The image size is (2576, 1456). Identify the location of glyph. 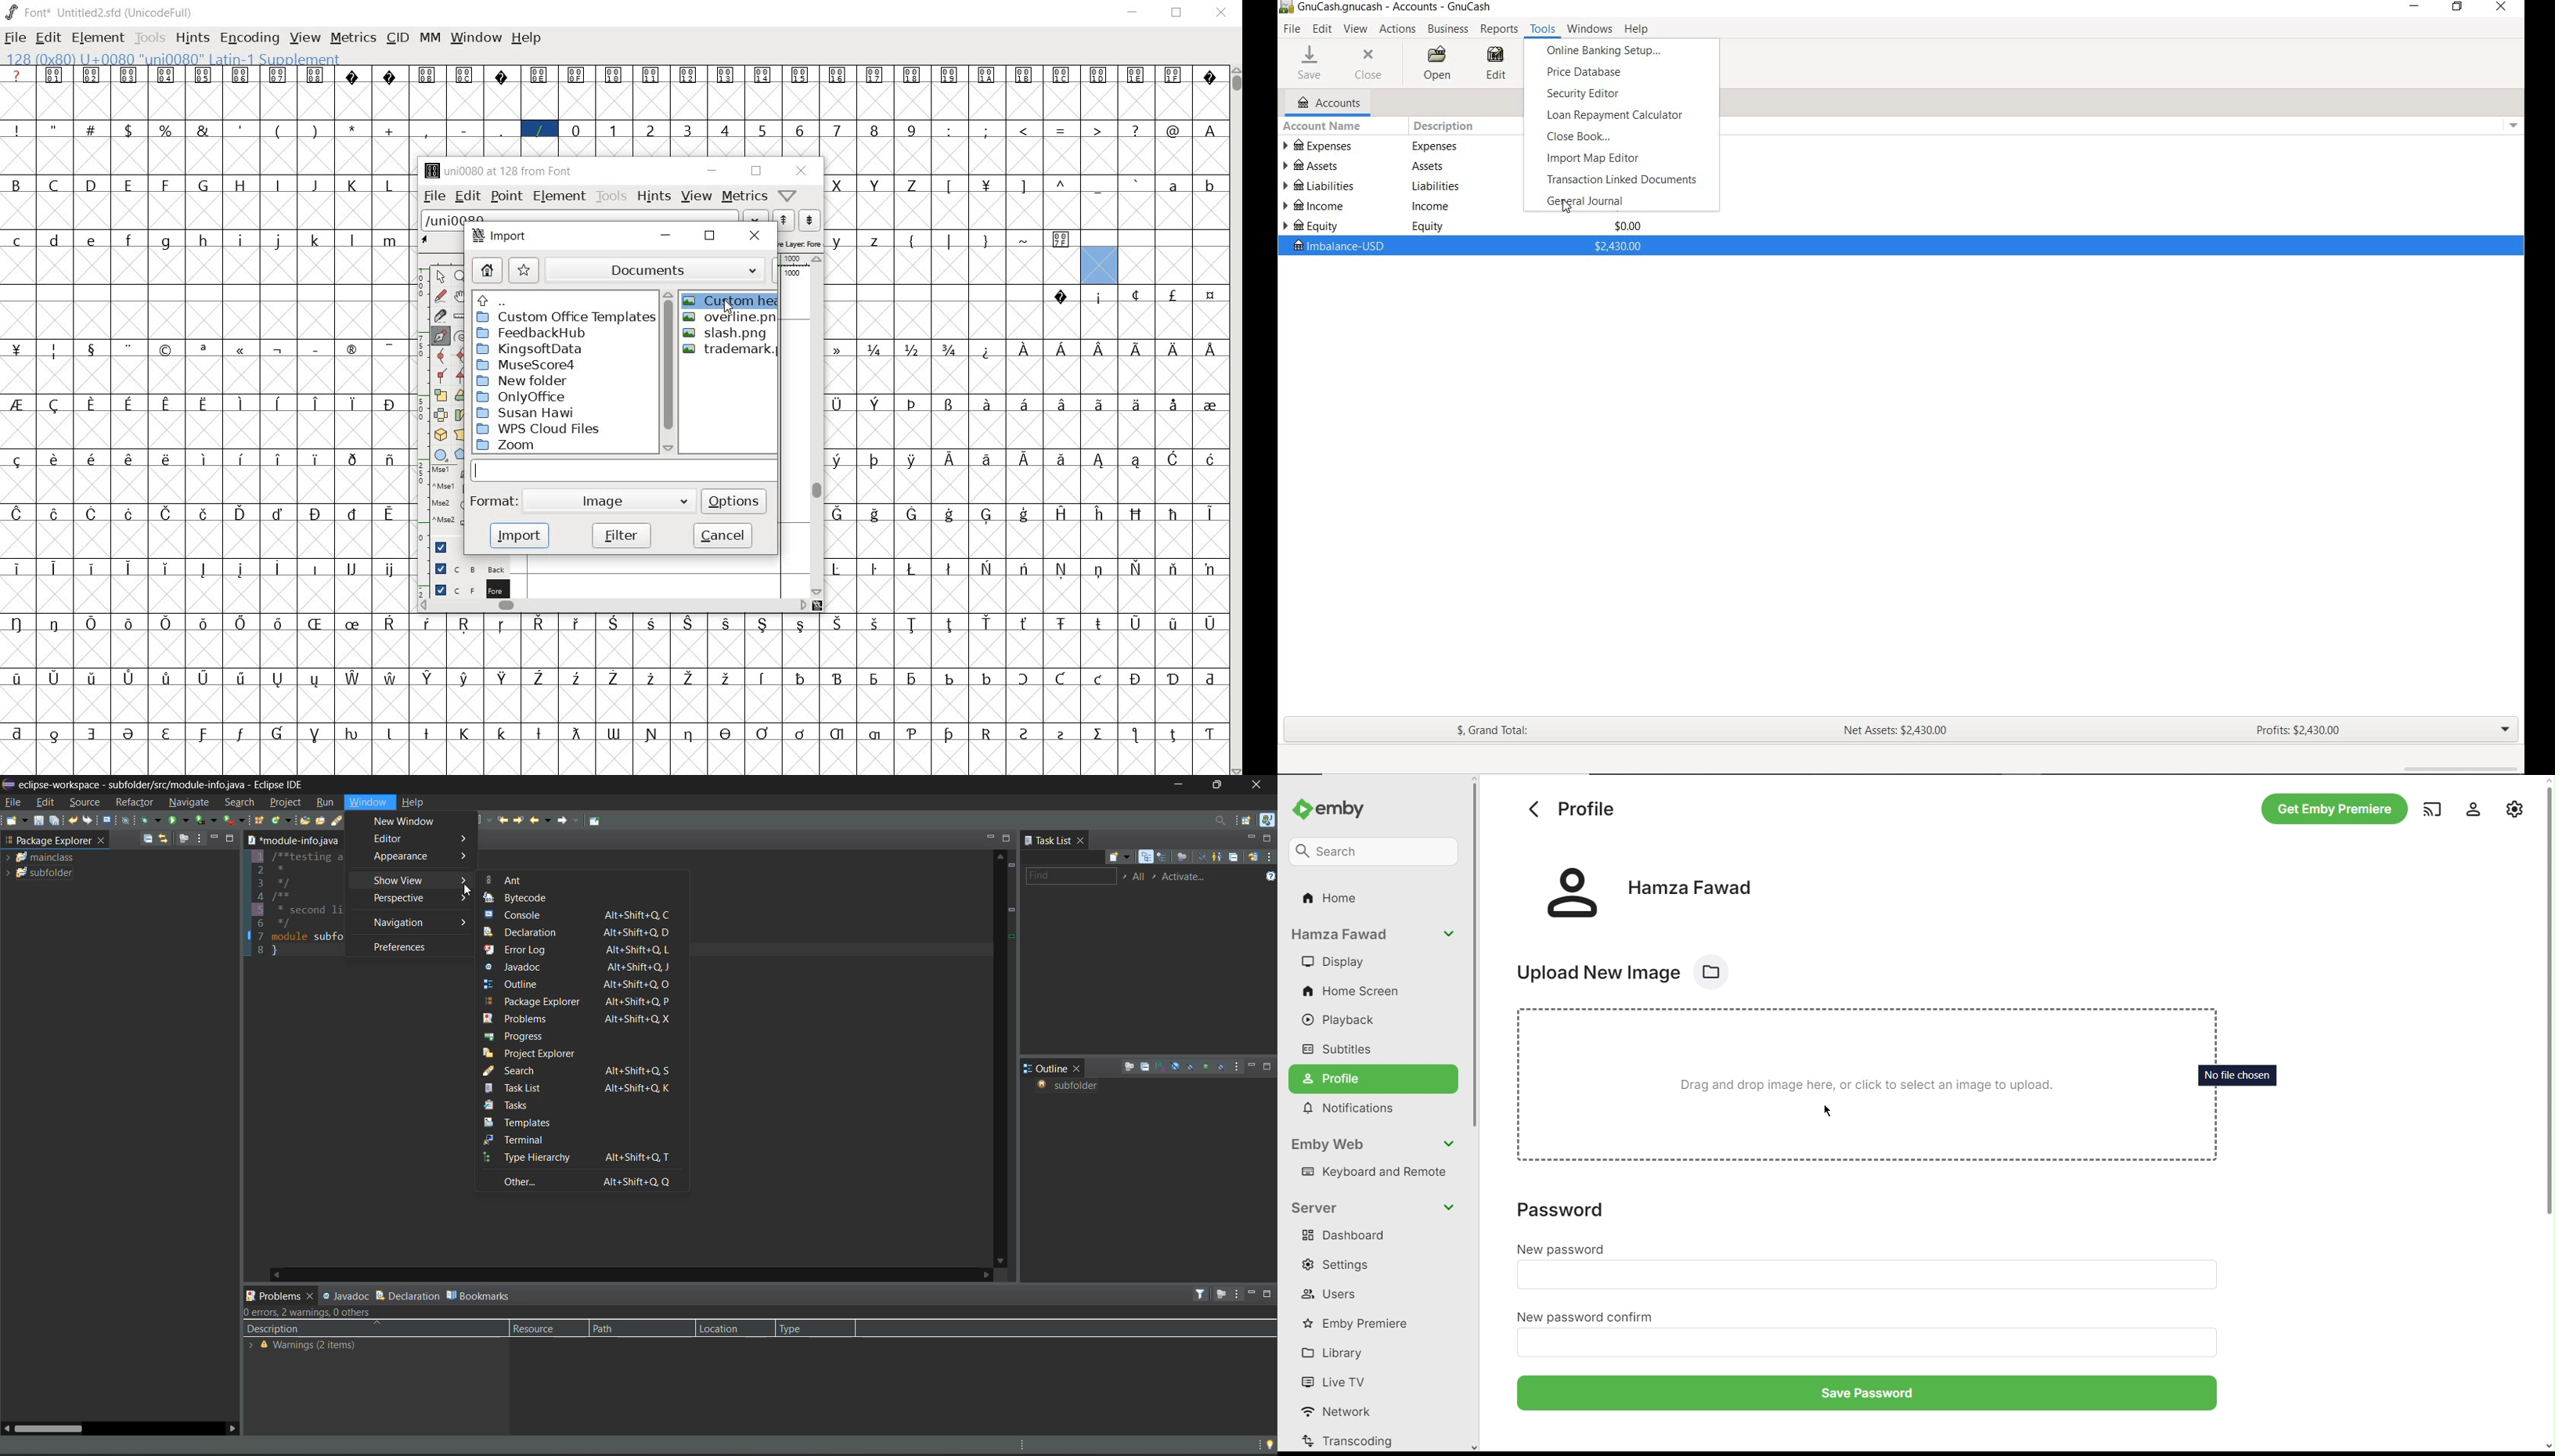
(314, 130).